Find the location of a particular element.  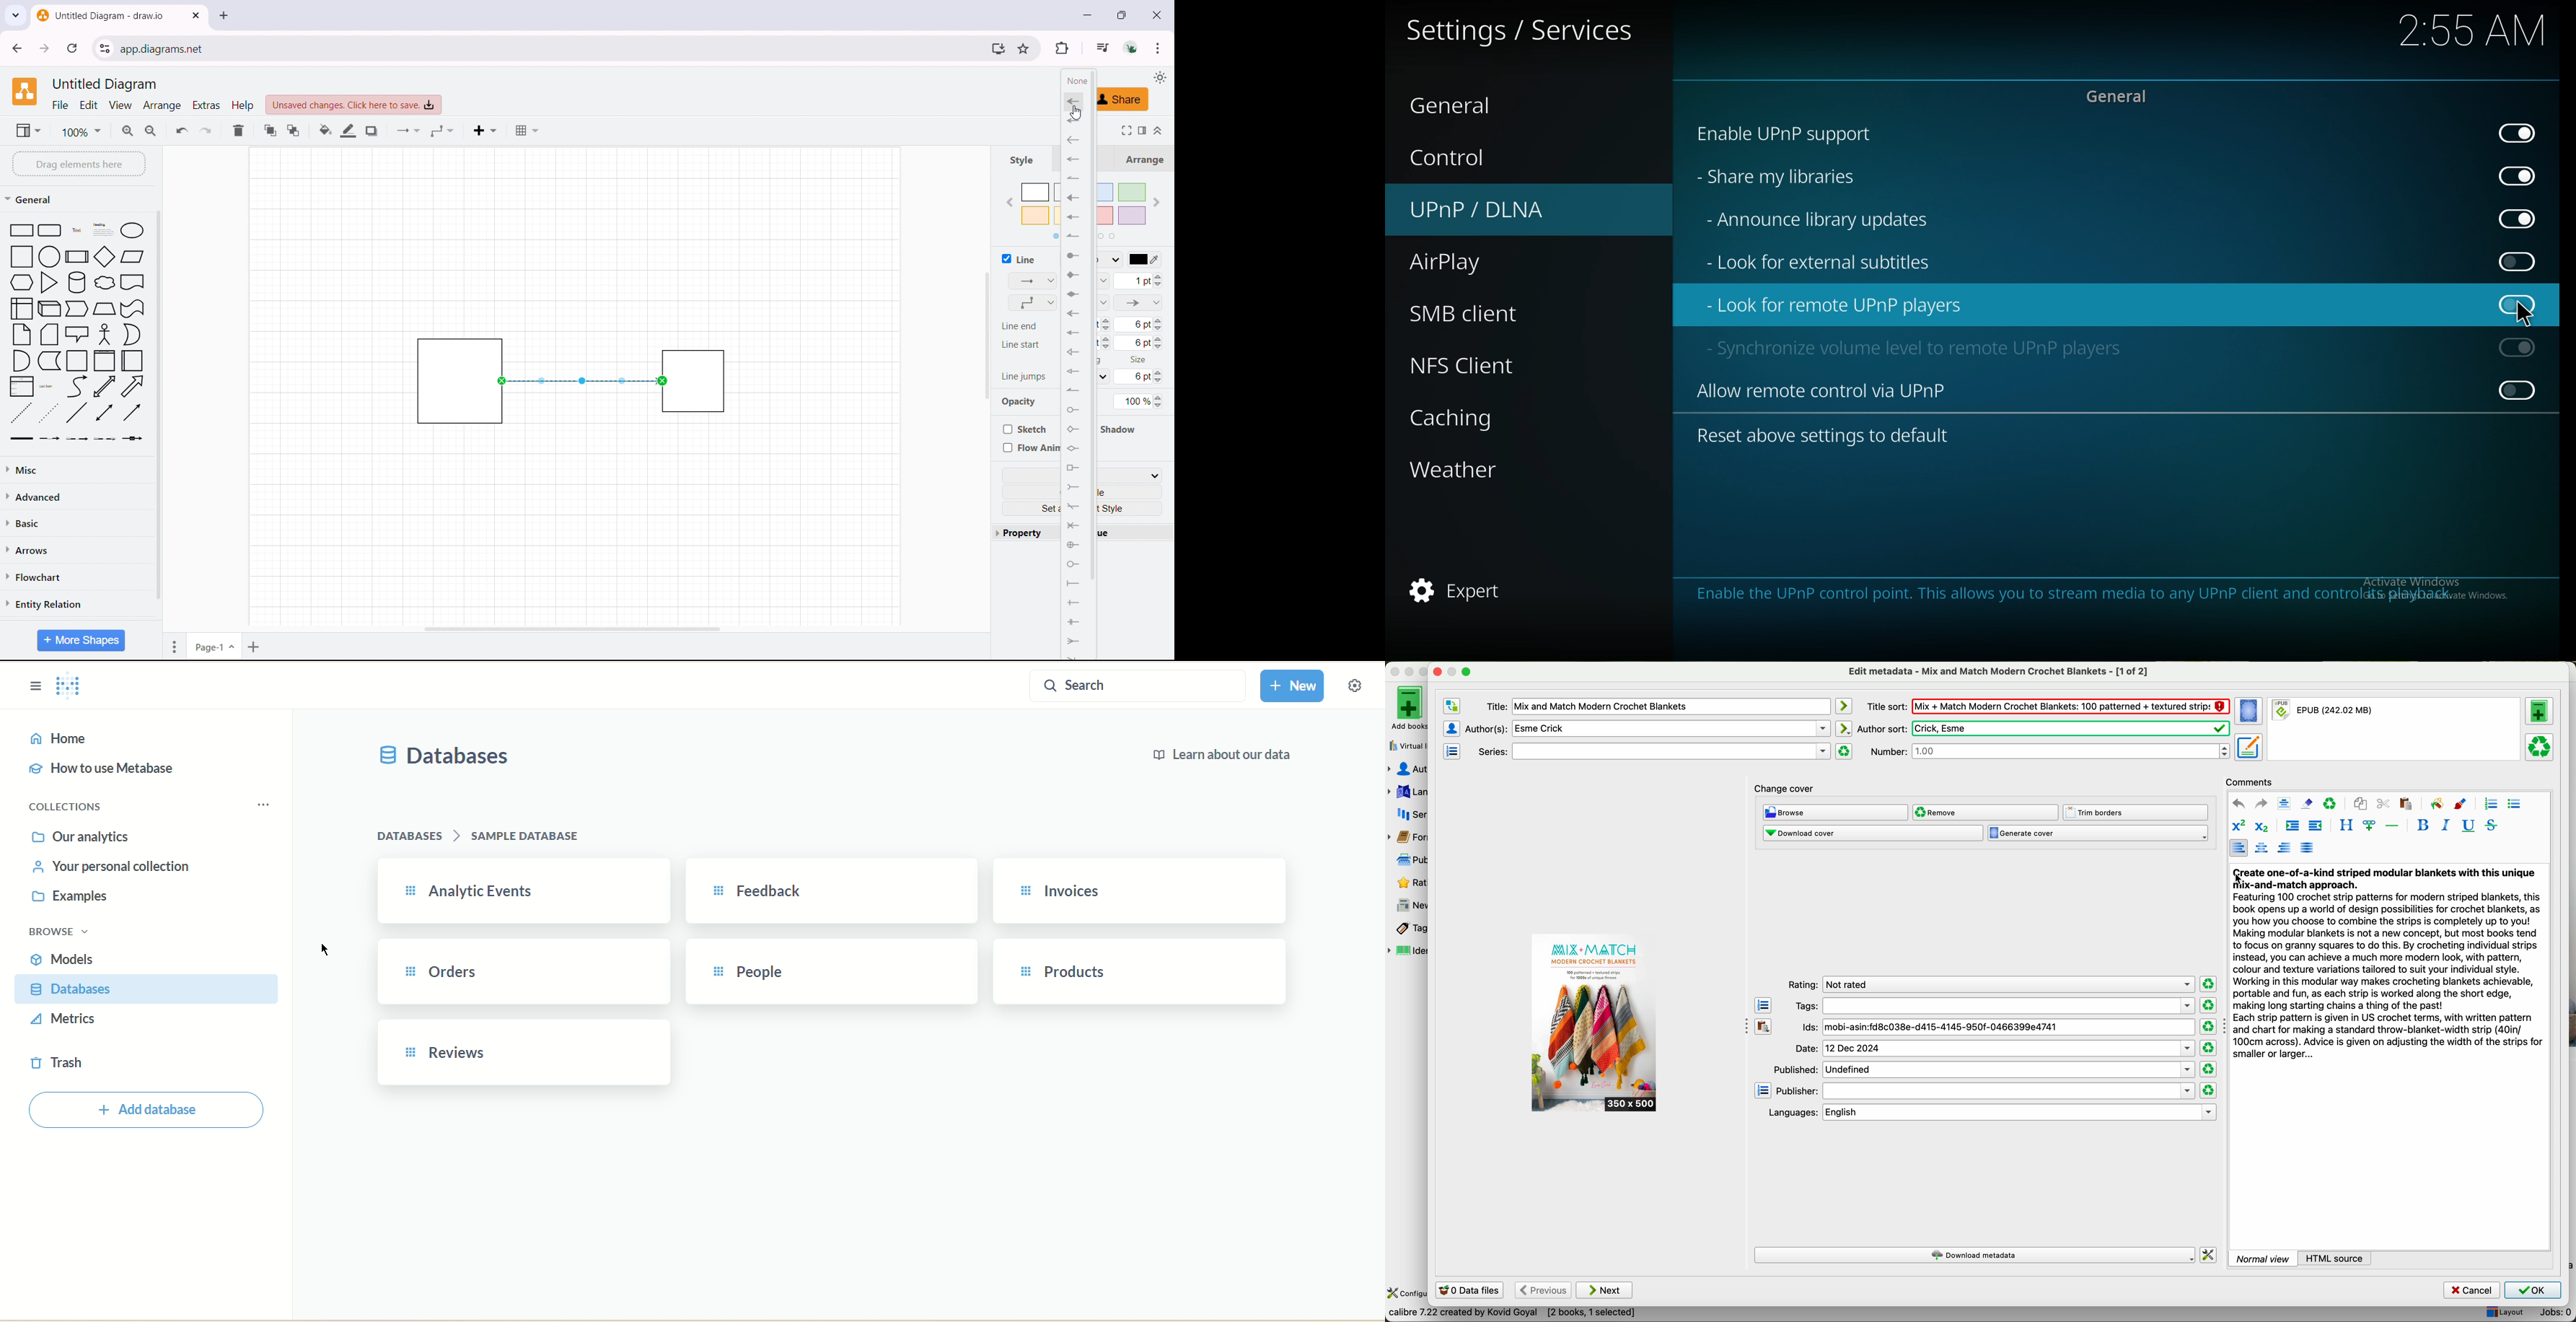

arrowhead options is located at coordinates (1073, 361).